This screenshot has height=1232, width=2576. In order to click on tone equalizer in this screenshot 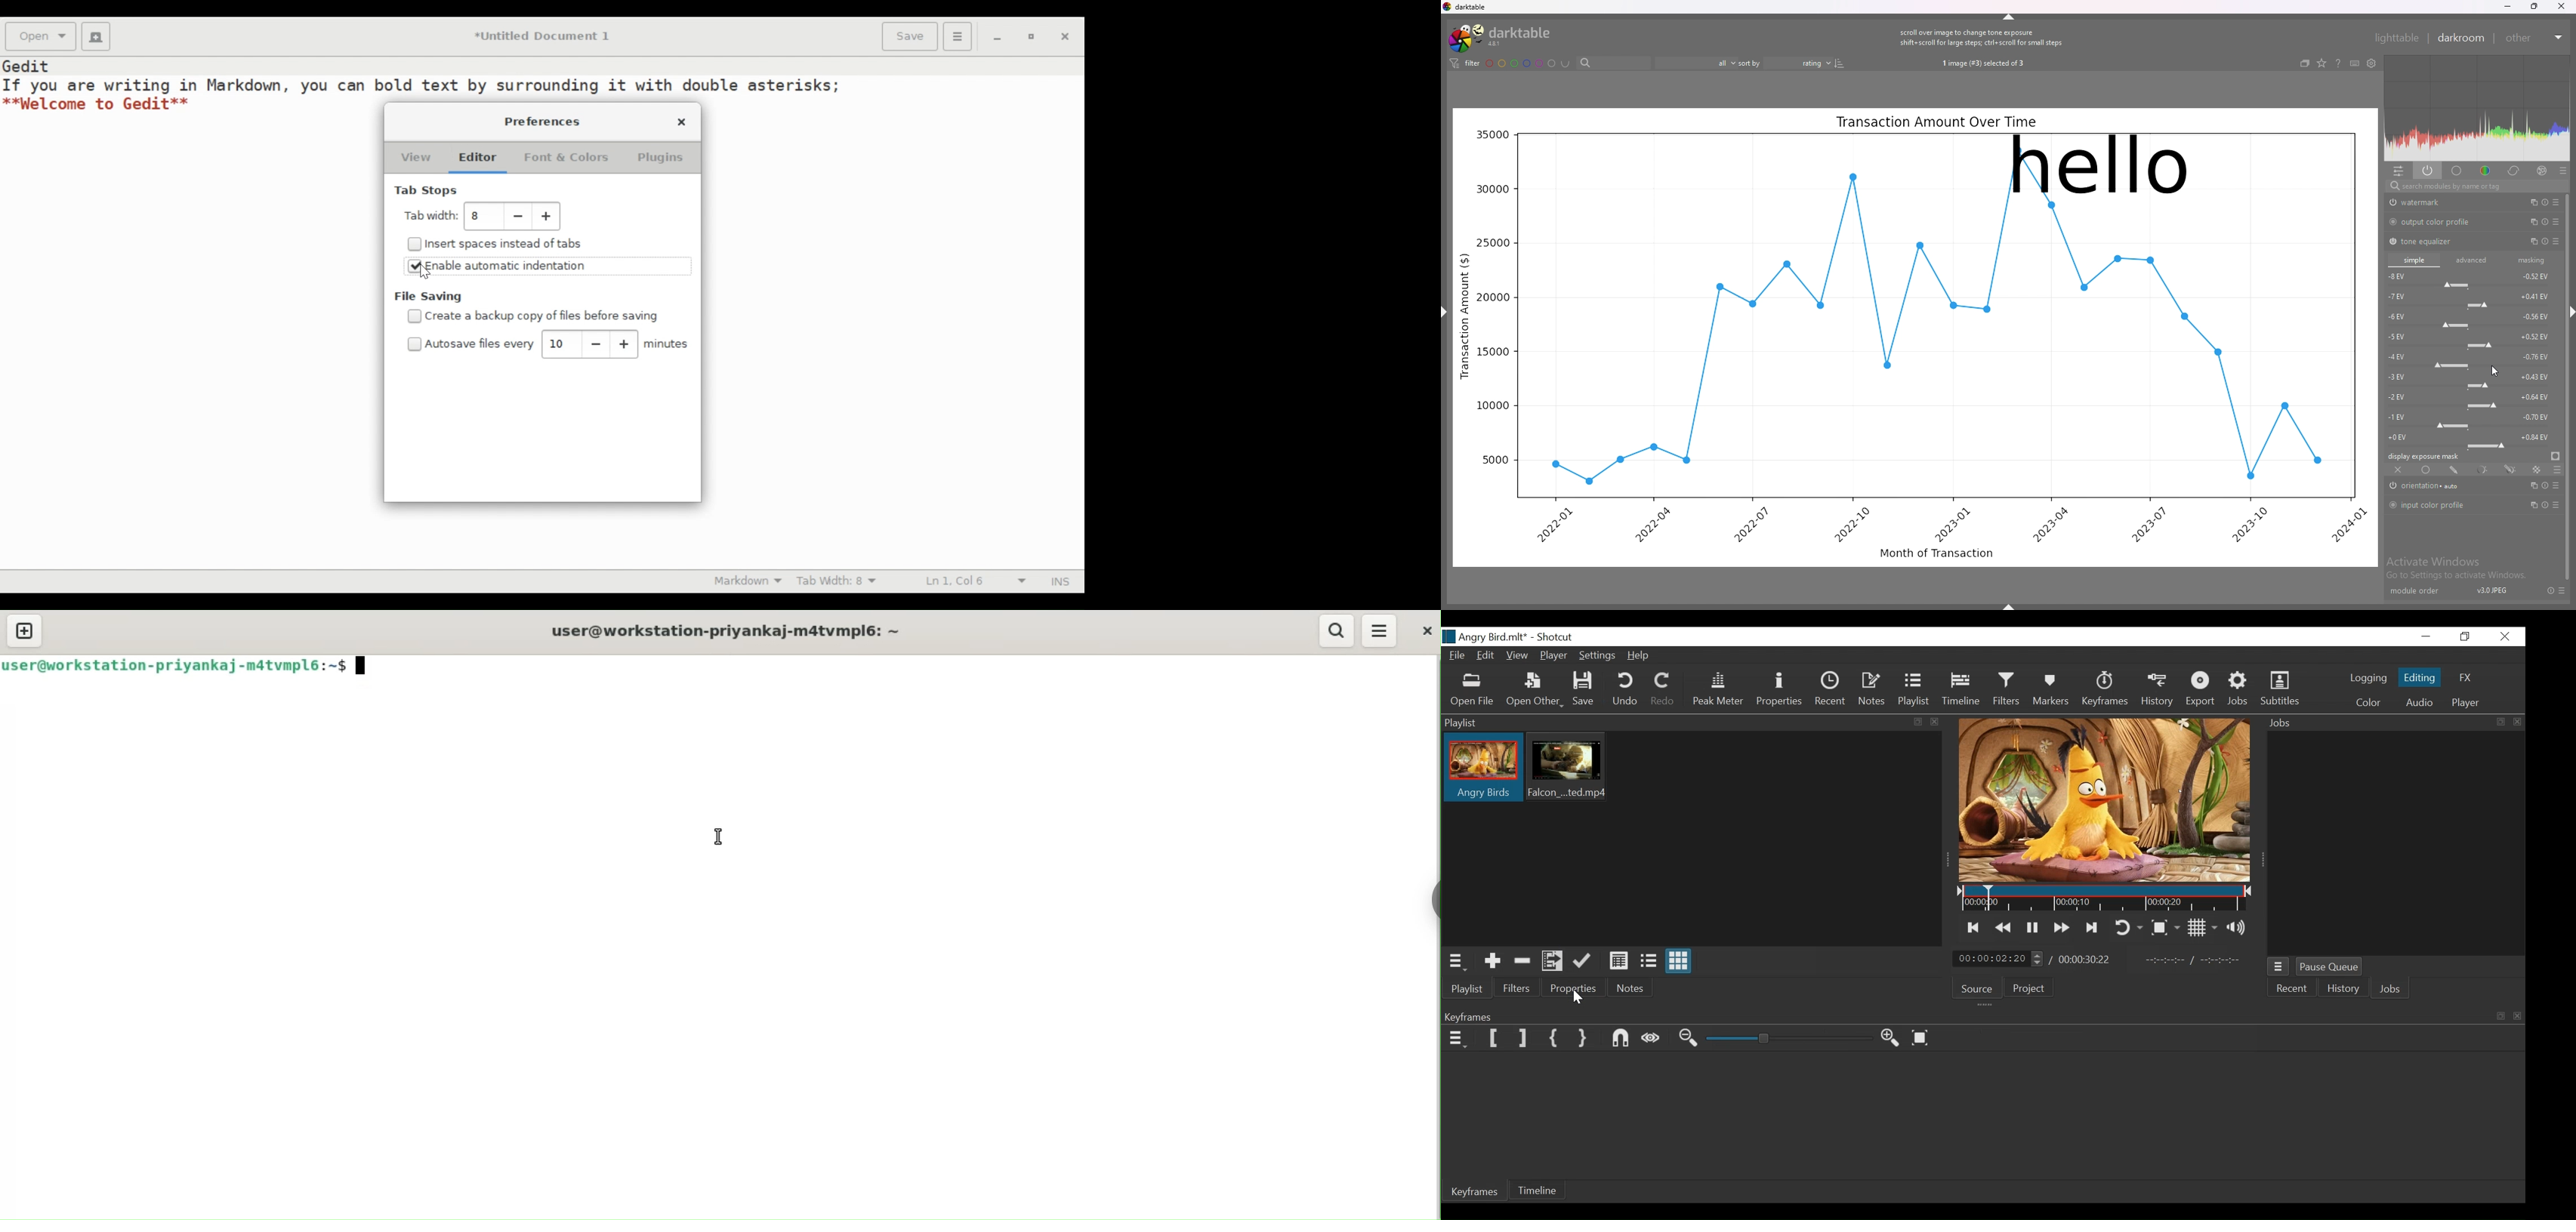, I will do `click(2429, 242)`.